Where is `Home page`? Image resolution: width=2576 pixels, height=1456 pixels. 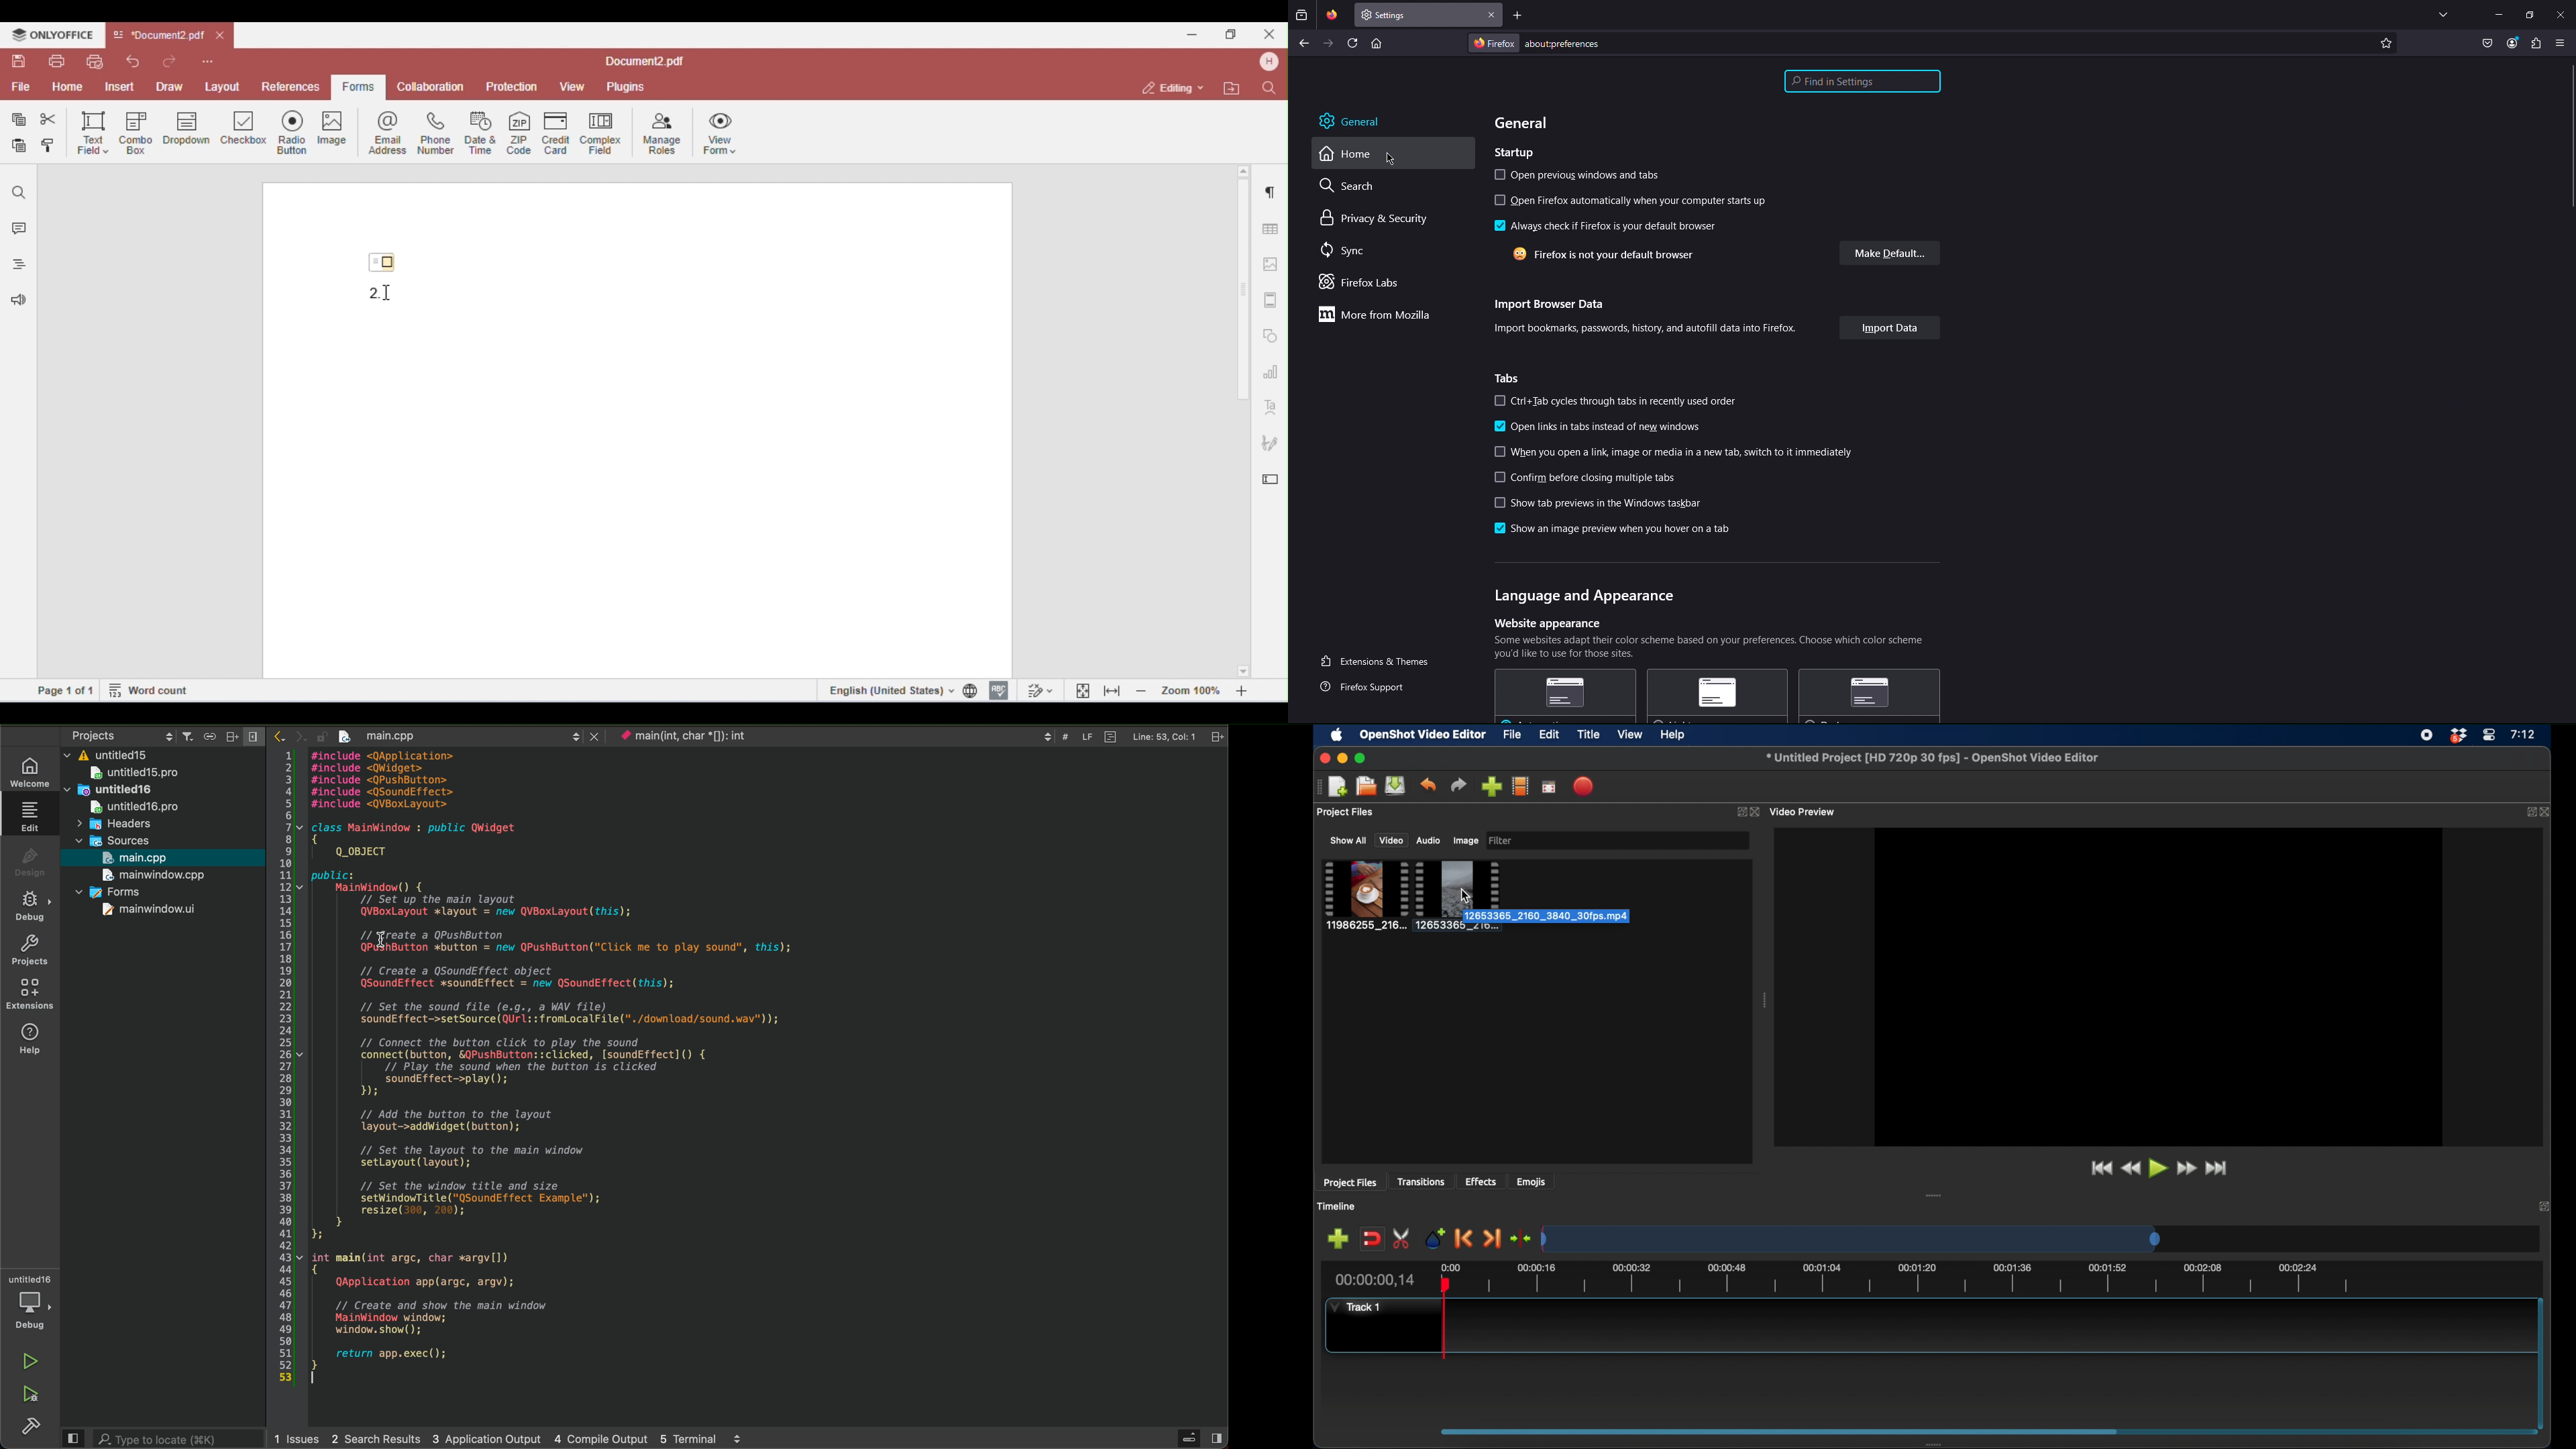 Home page is located at coordinates (1376, 42).